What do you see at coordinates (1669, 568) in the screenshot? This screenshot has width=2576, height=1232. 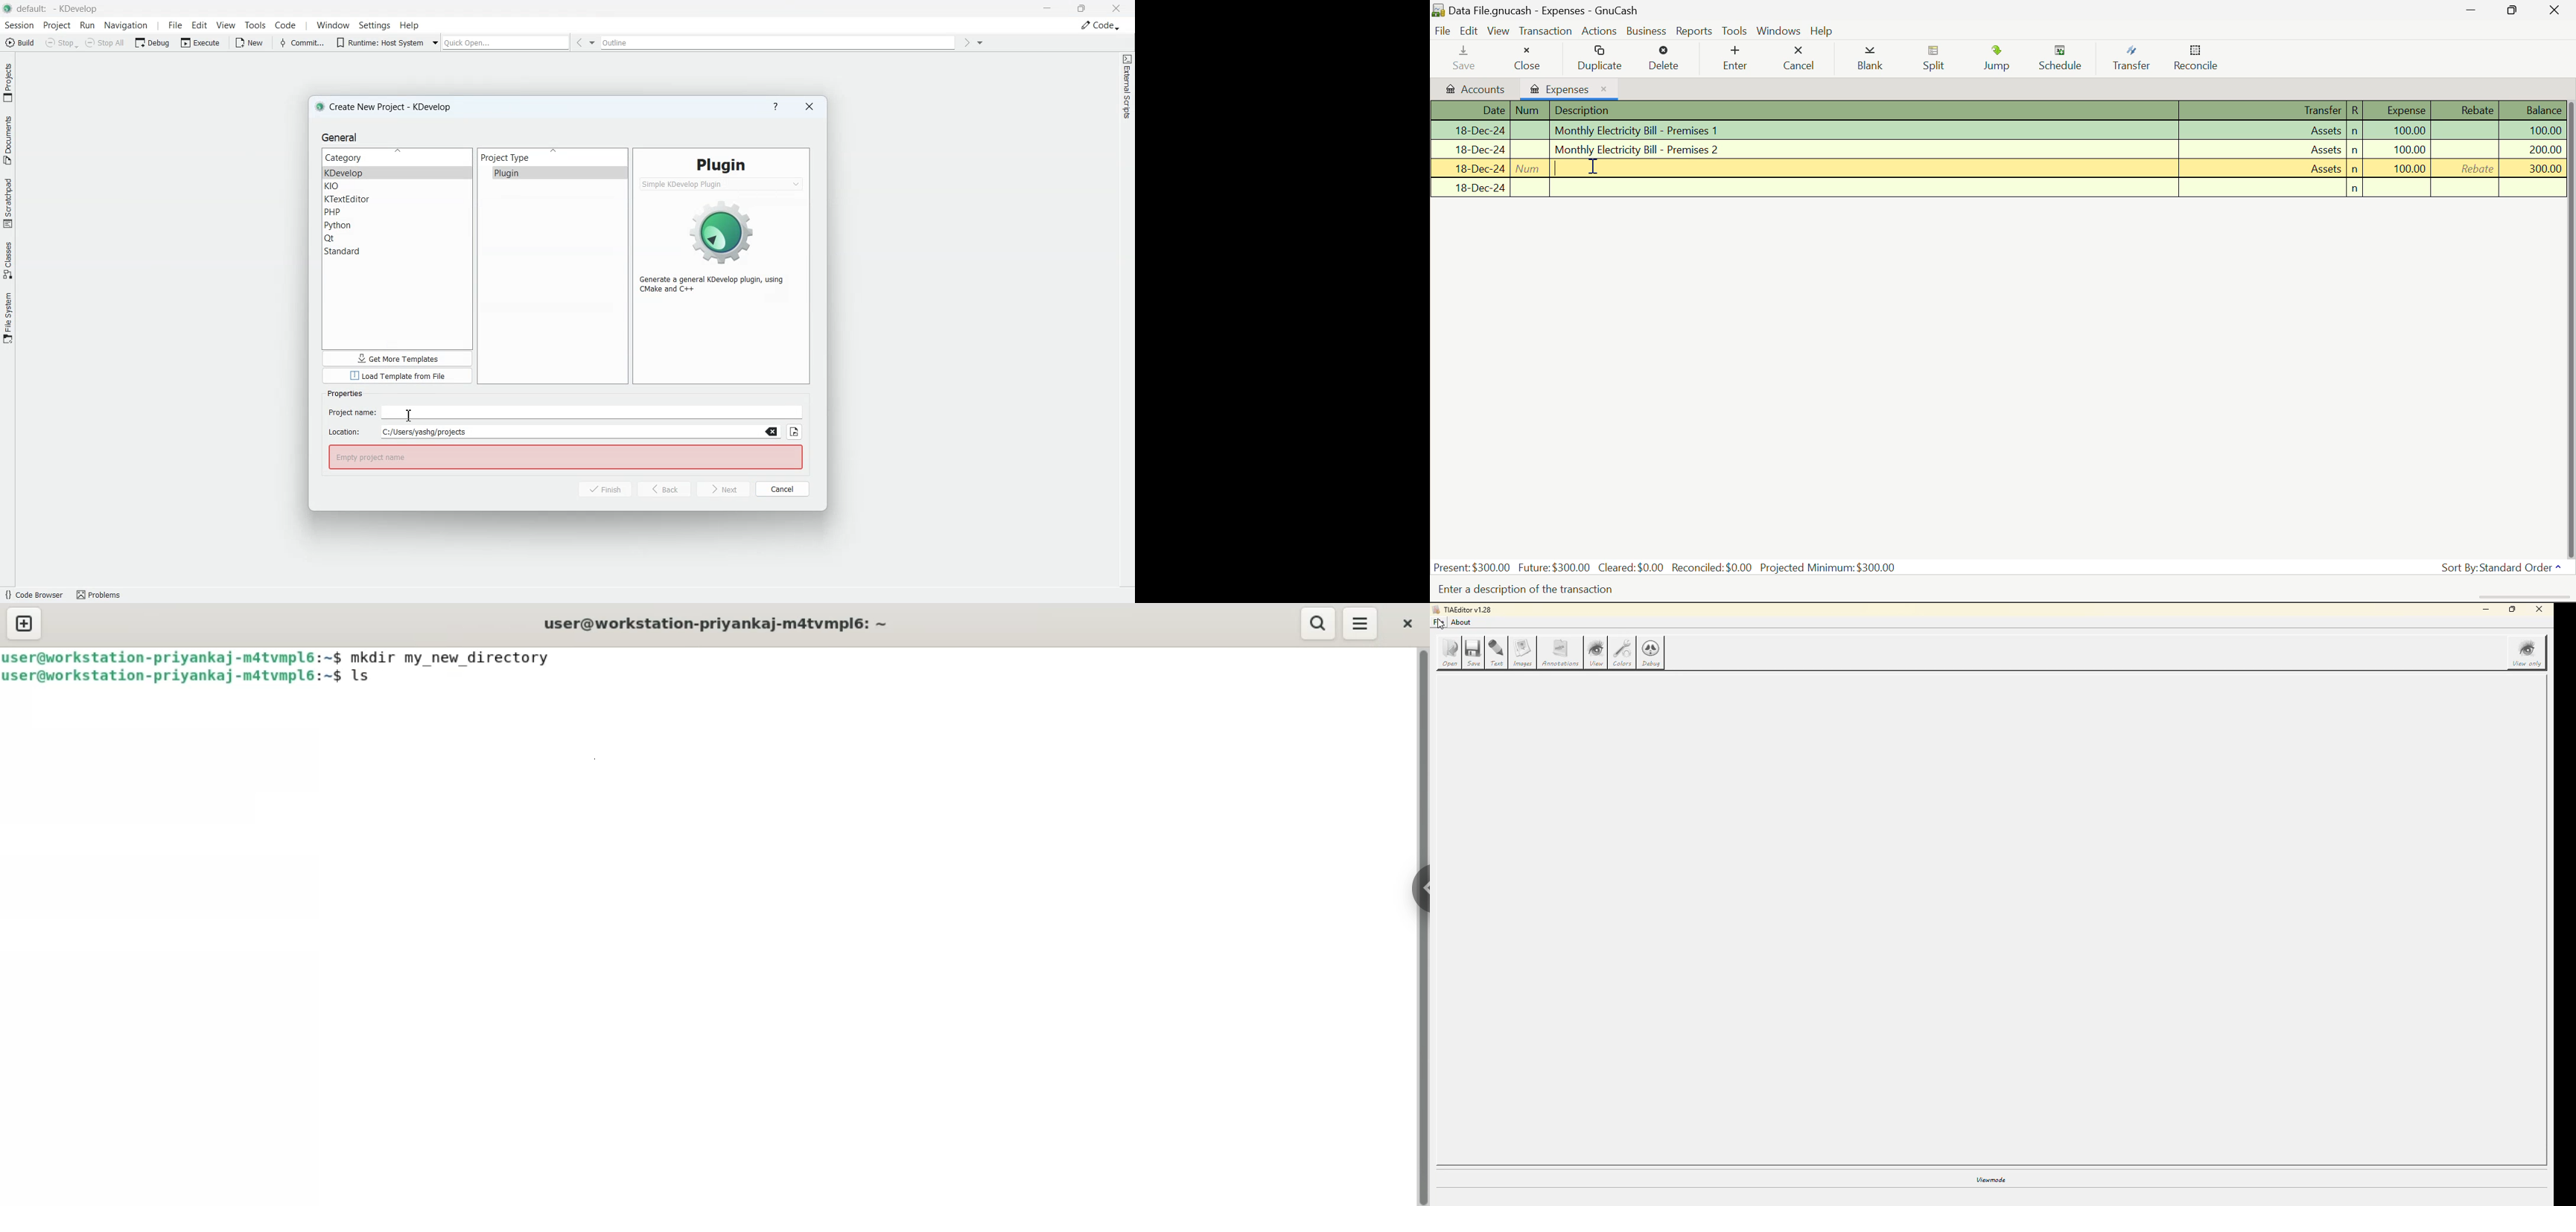 I see `Present: $300.00 Future:$300.00 Cleared:$0.00 Reconciled:$0.00 Projected Minimum: $300.00` at bounding box center [1669, 568].